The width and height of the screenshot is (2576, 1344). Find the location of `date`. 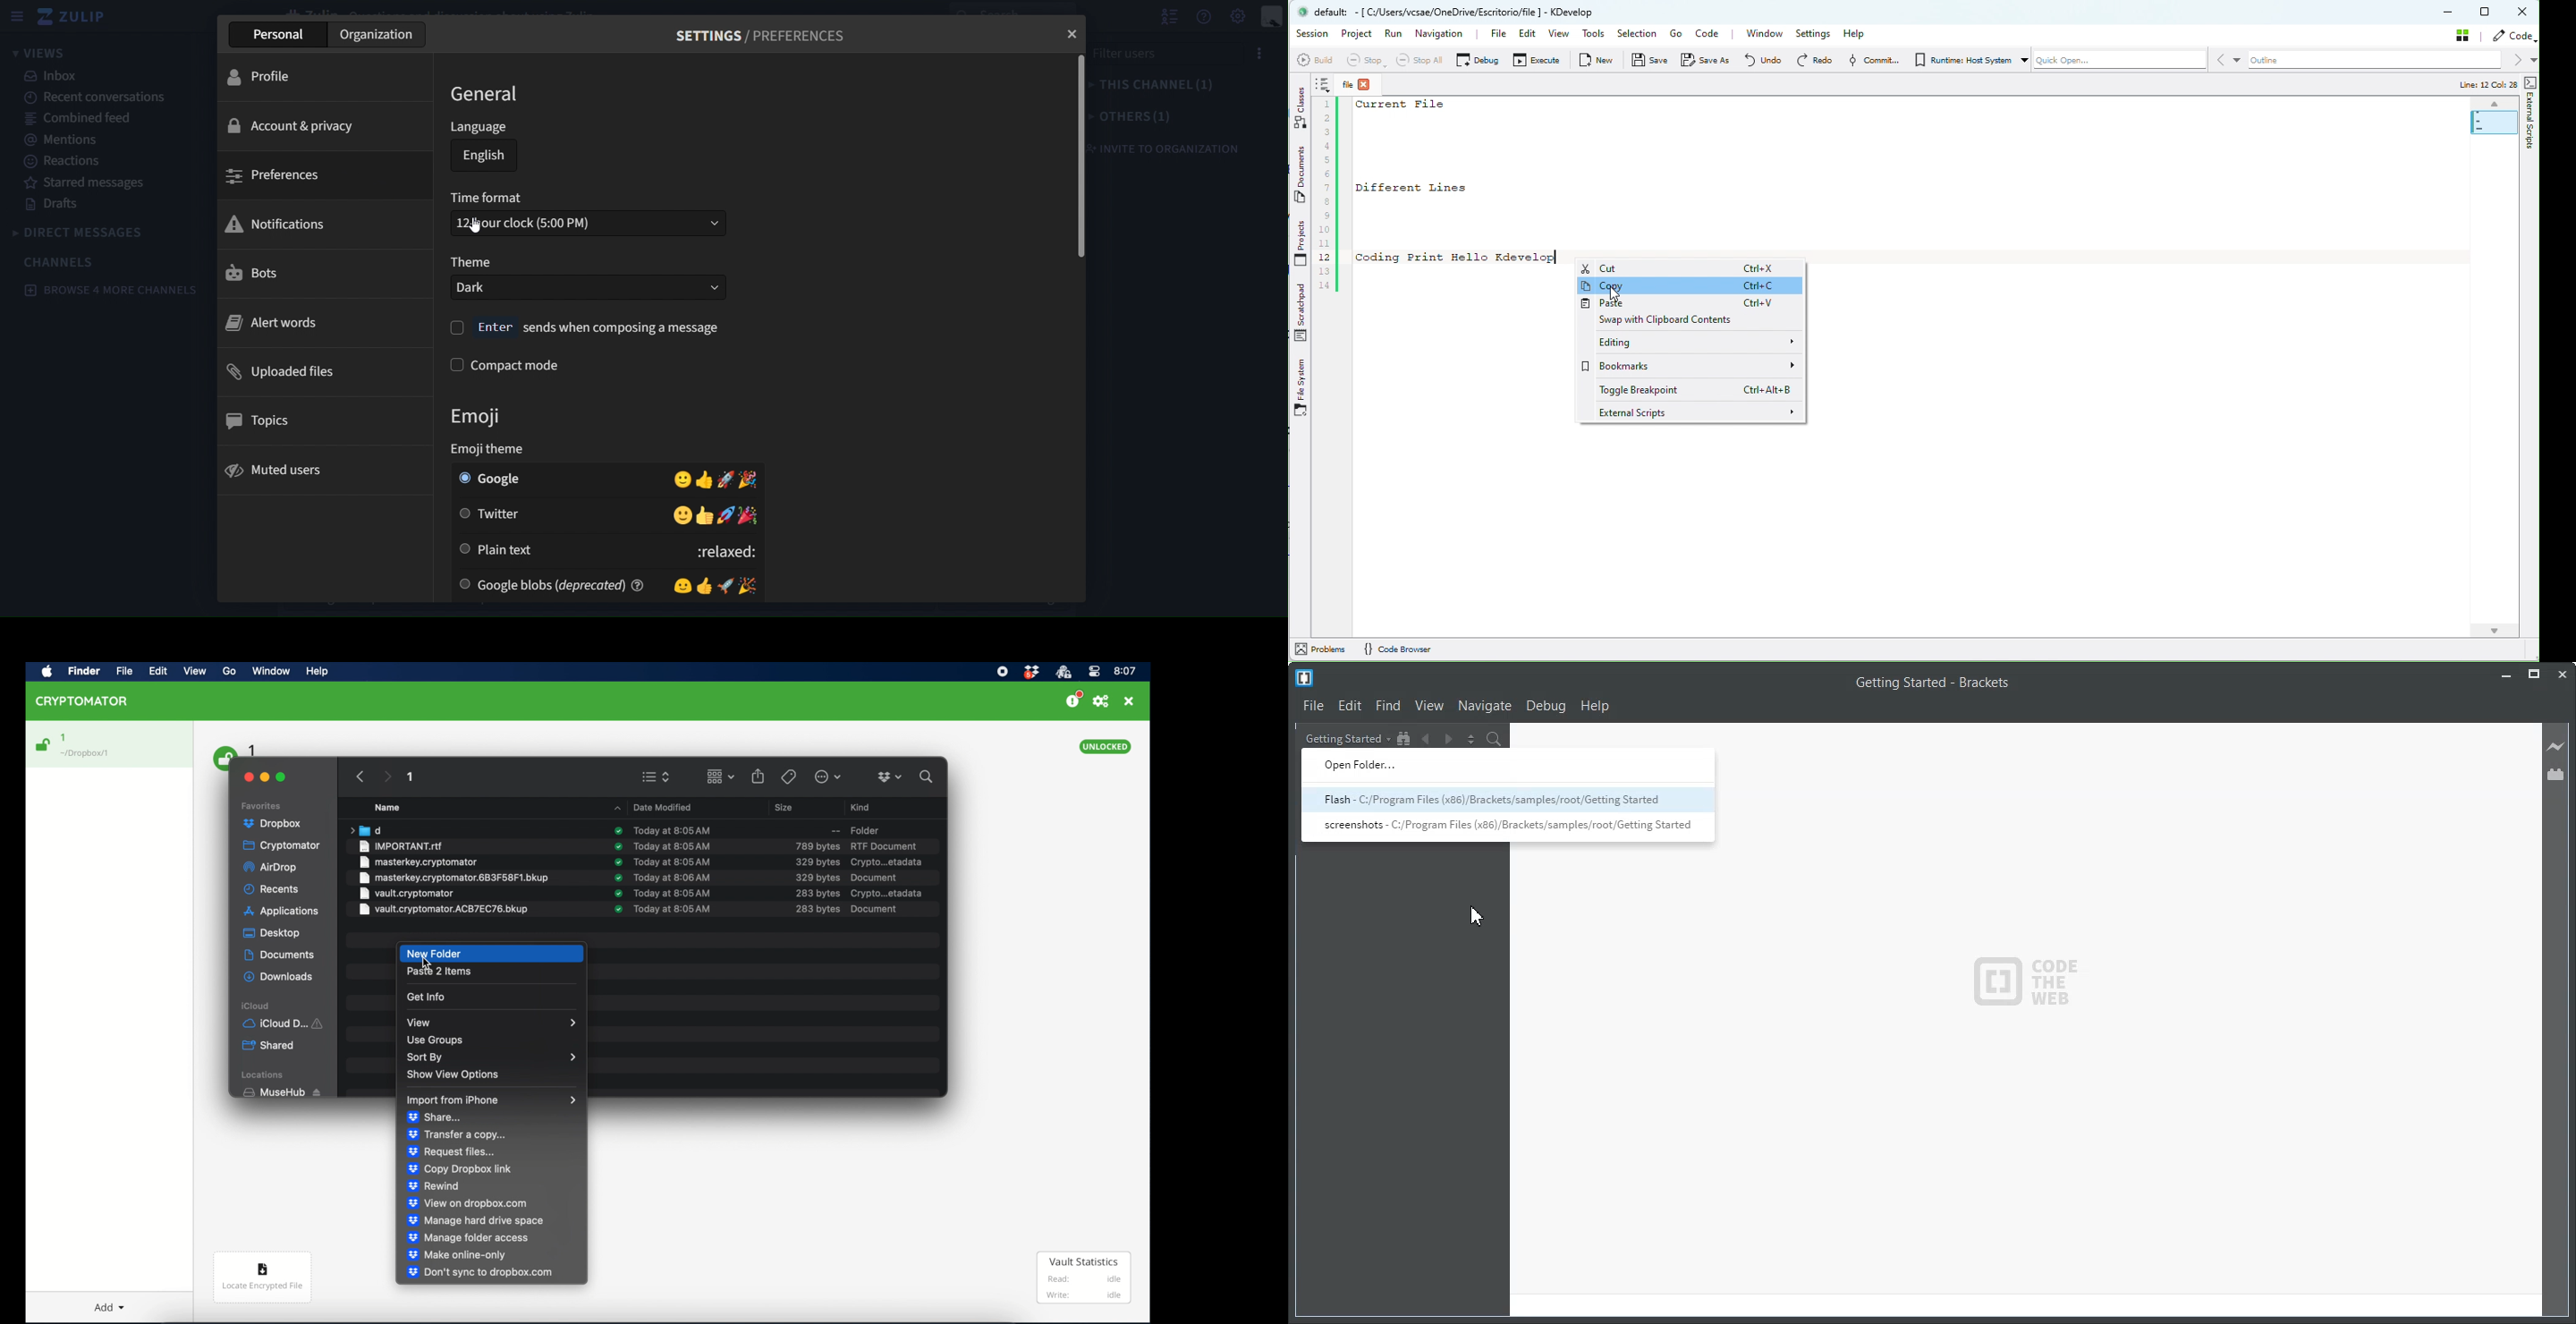

date is located at coordinates (673, 908).